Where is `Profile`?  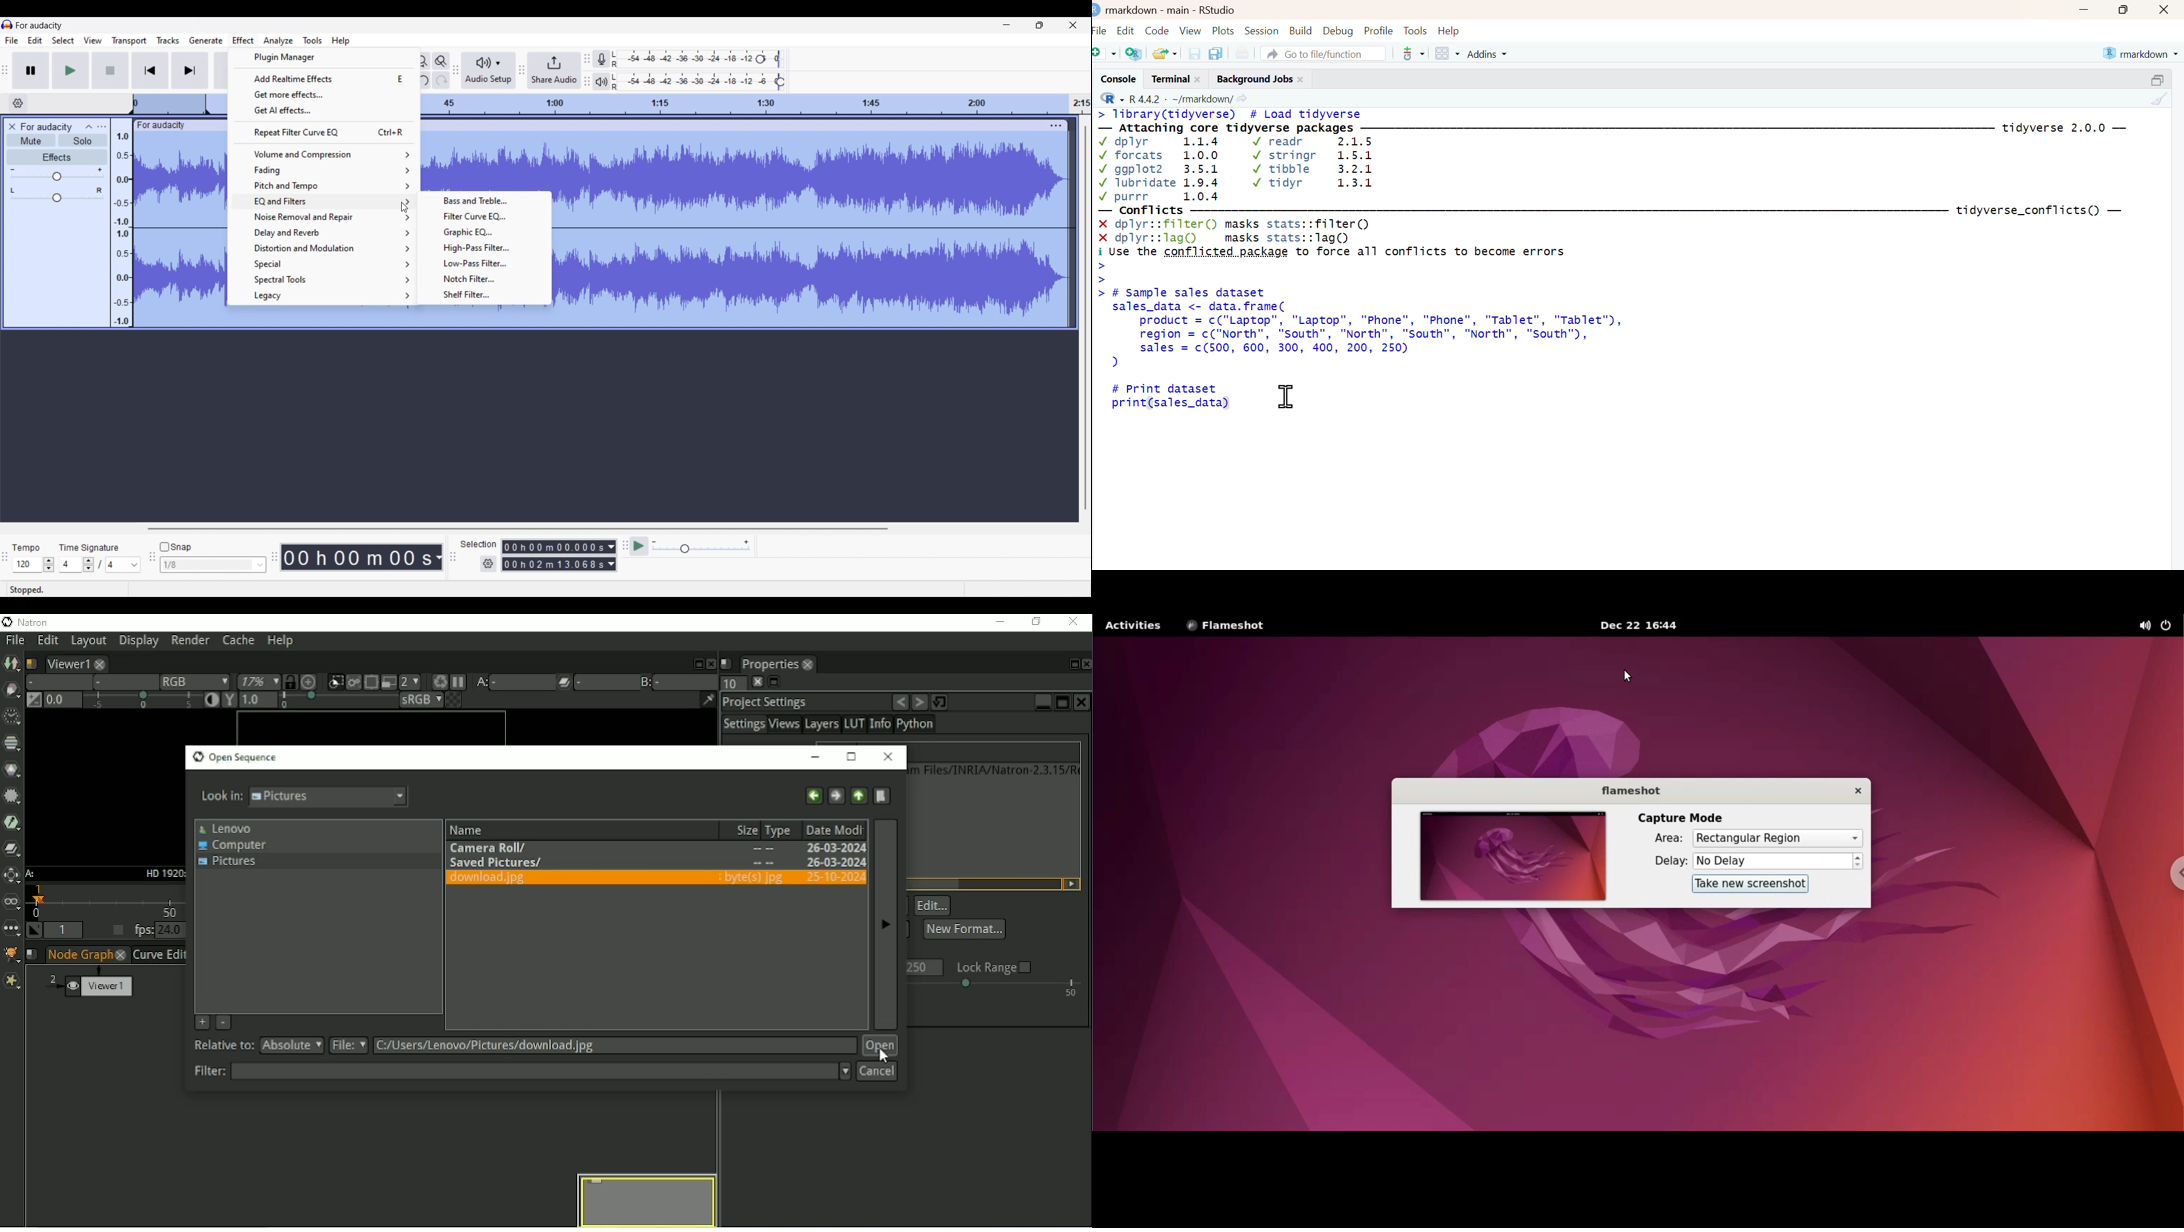 Profile is located at coordinates (1378, 29).